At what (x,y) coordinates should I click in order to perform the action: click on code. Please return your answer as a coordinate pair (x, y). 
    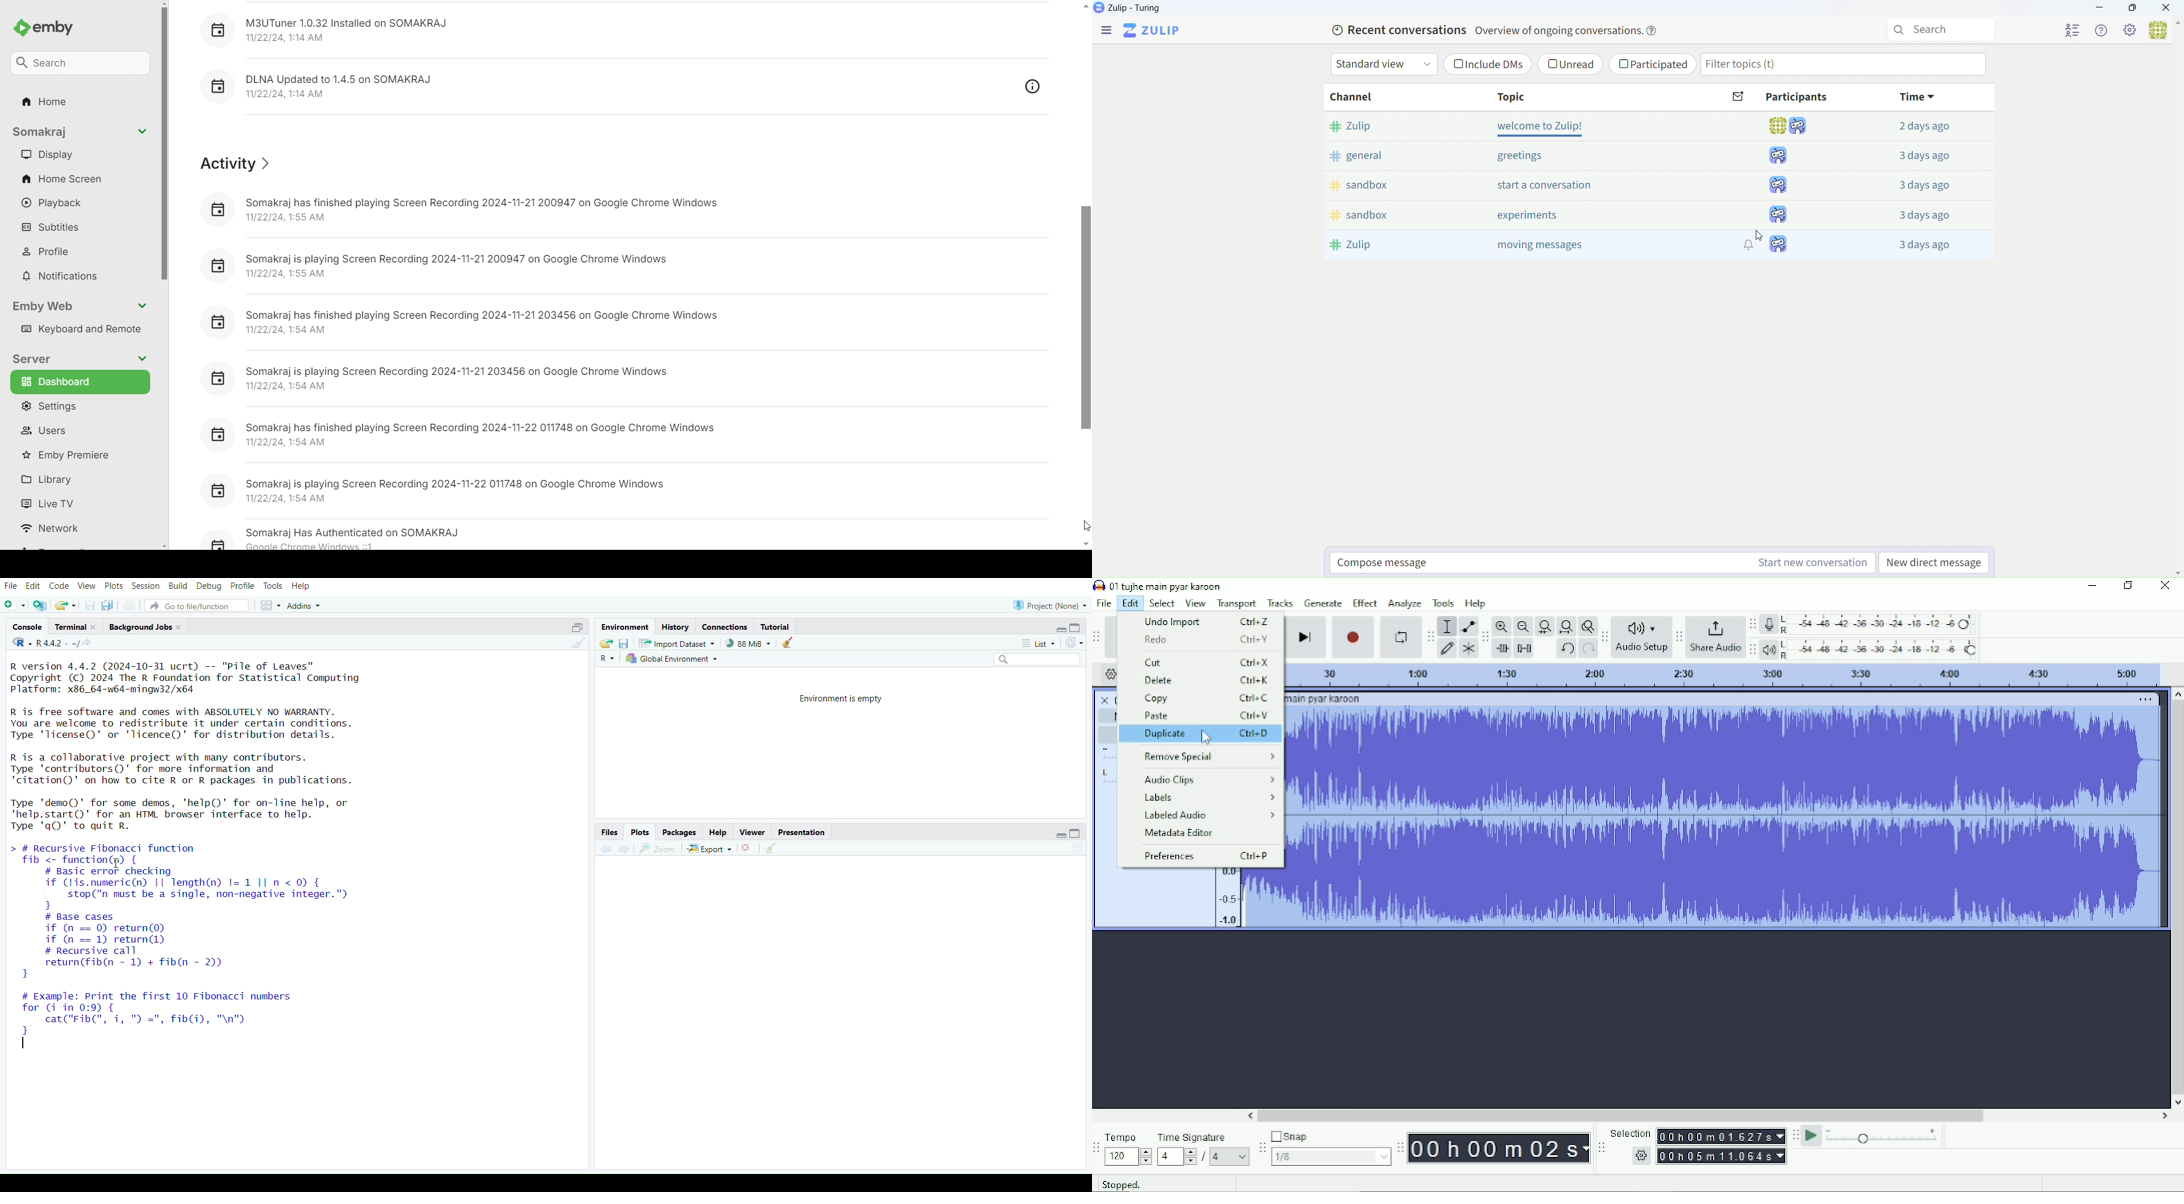
    Looking at the image, I should click on (59, 586).